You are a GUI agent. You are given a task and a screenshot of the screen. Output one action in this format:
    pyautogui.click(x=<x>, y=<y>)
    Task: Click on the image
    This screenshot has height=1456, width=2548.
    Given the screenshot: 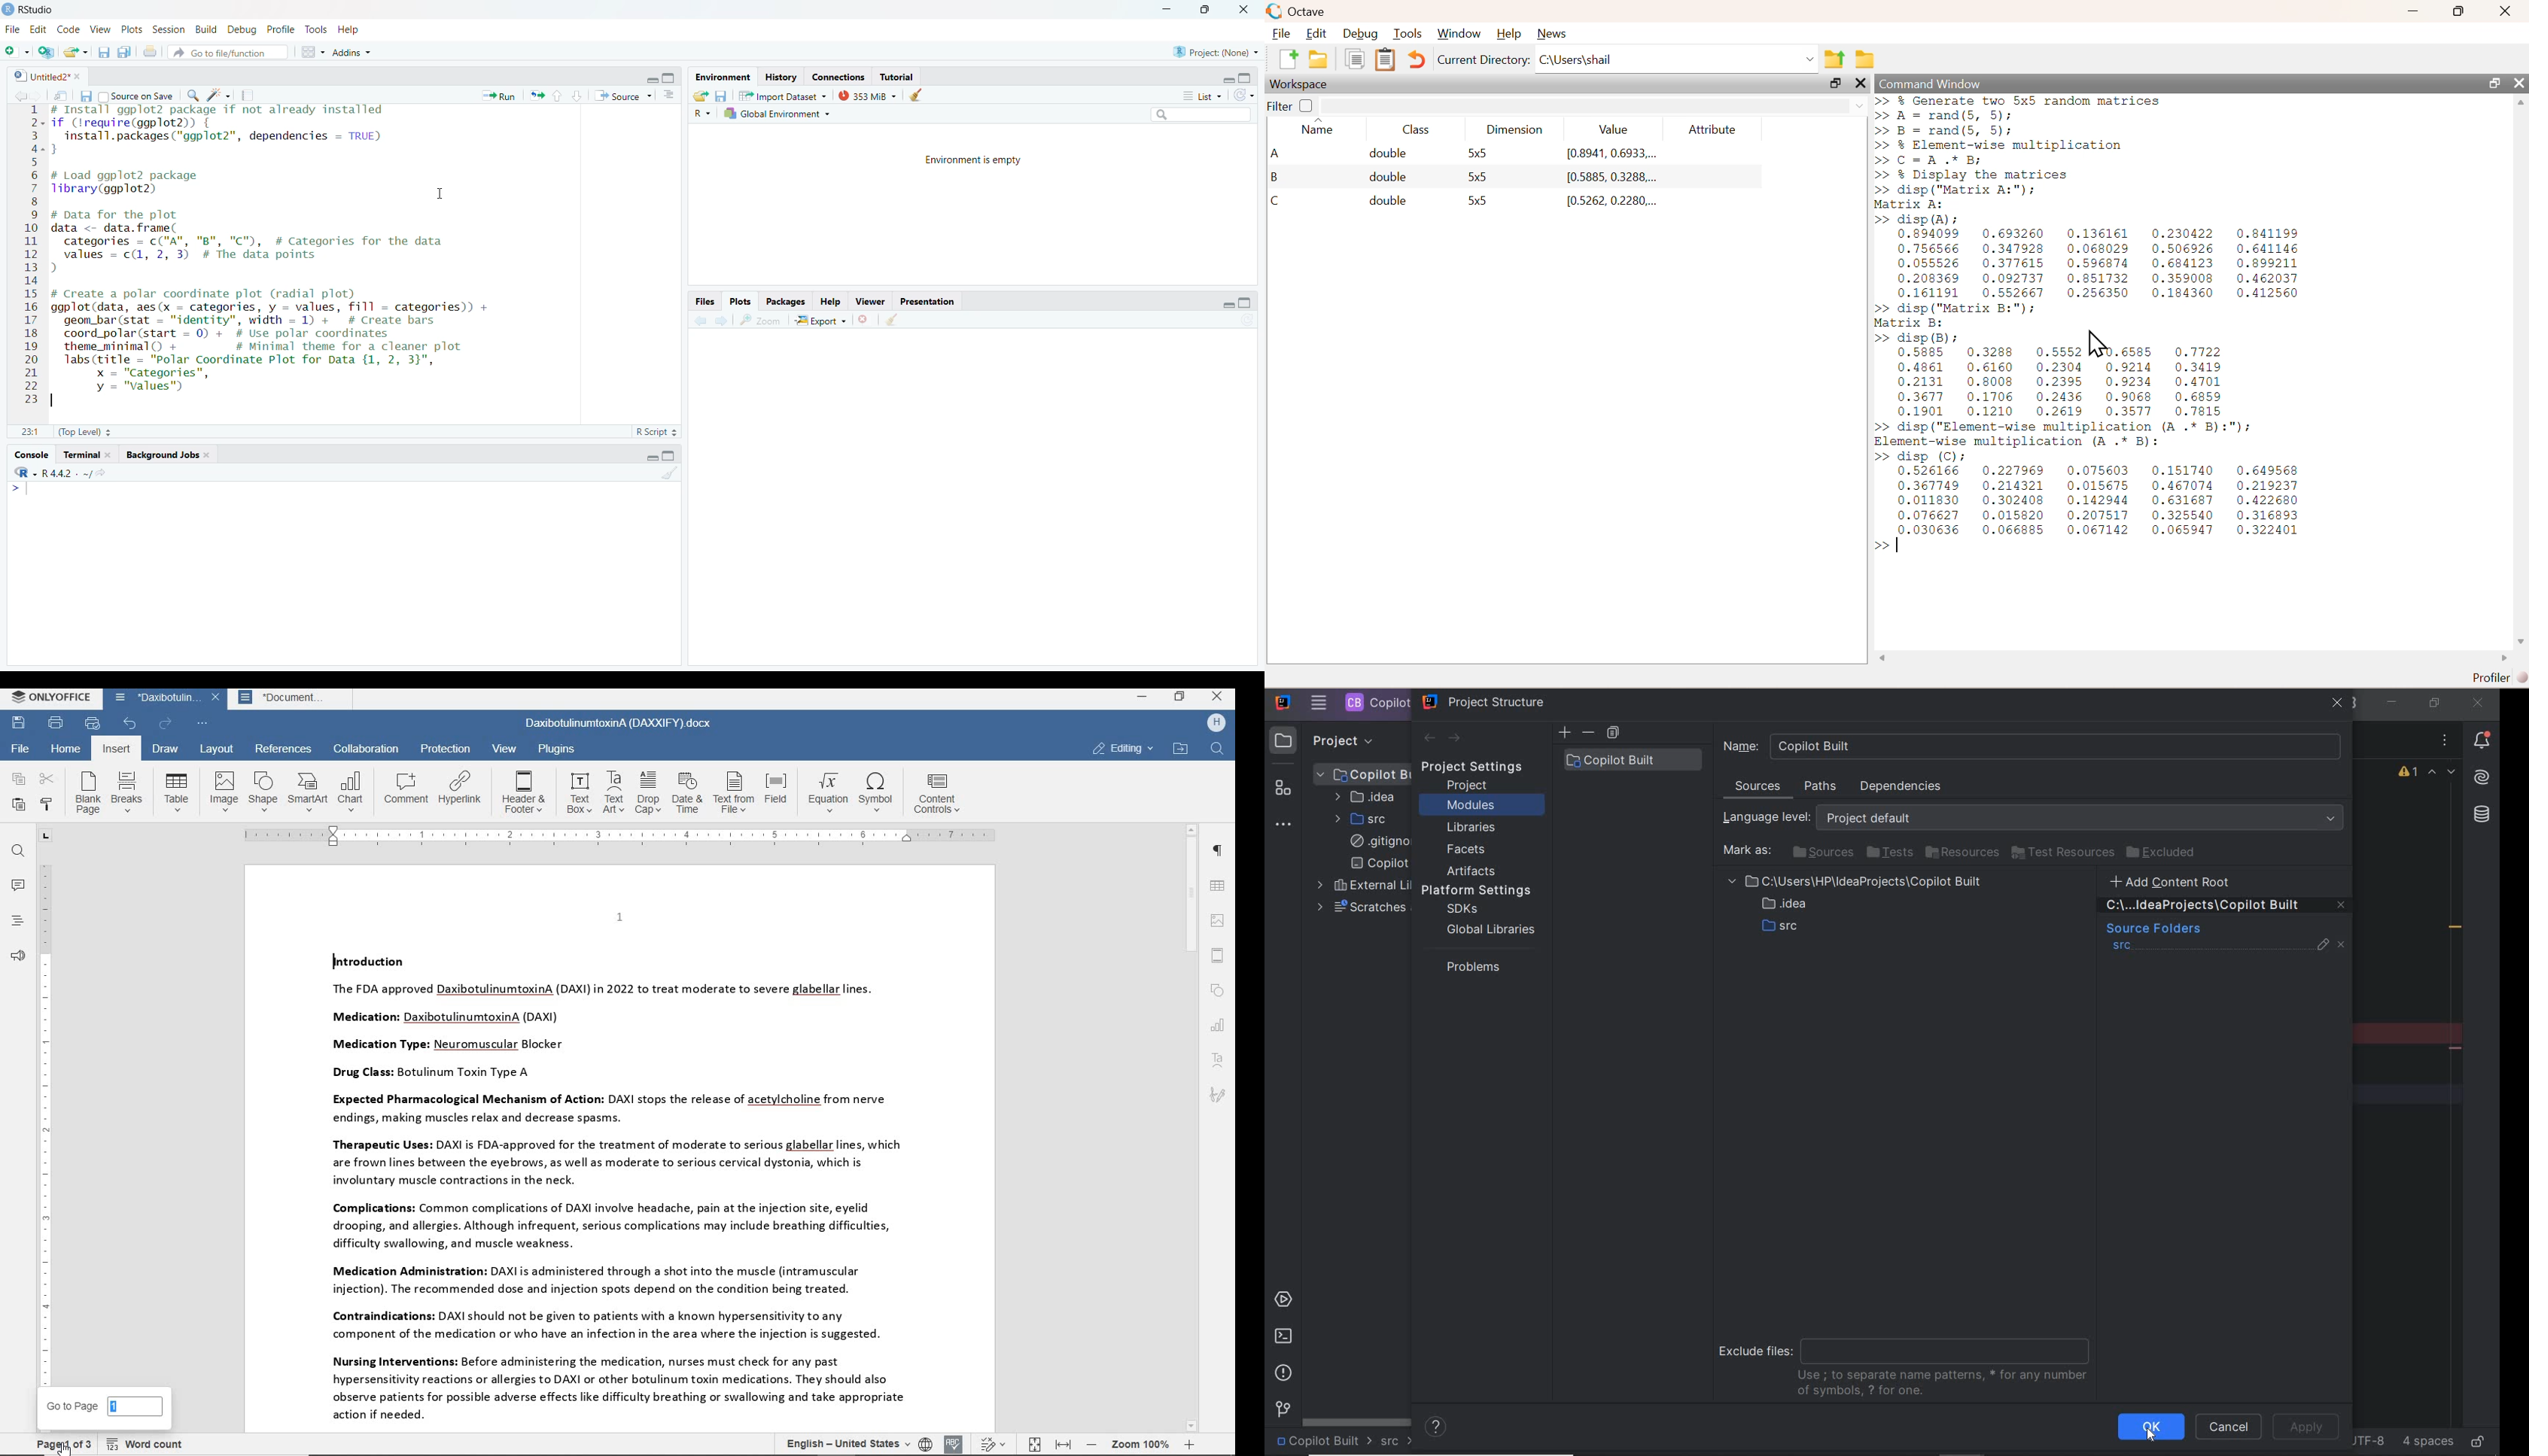 What is the action you would take?
    pyautogui.click(x=223, y=791)
    